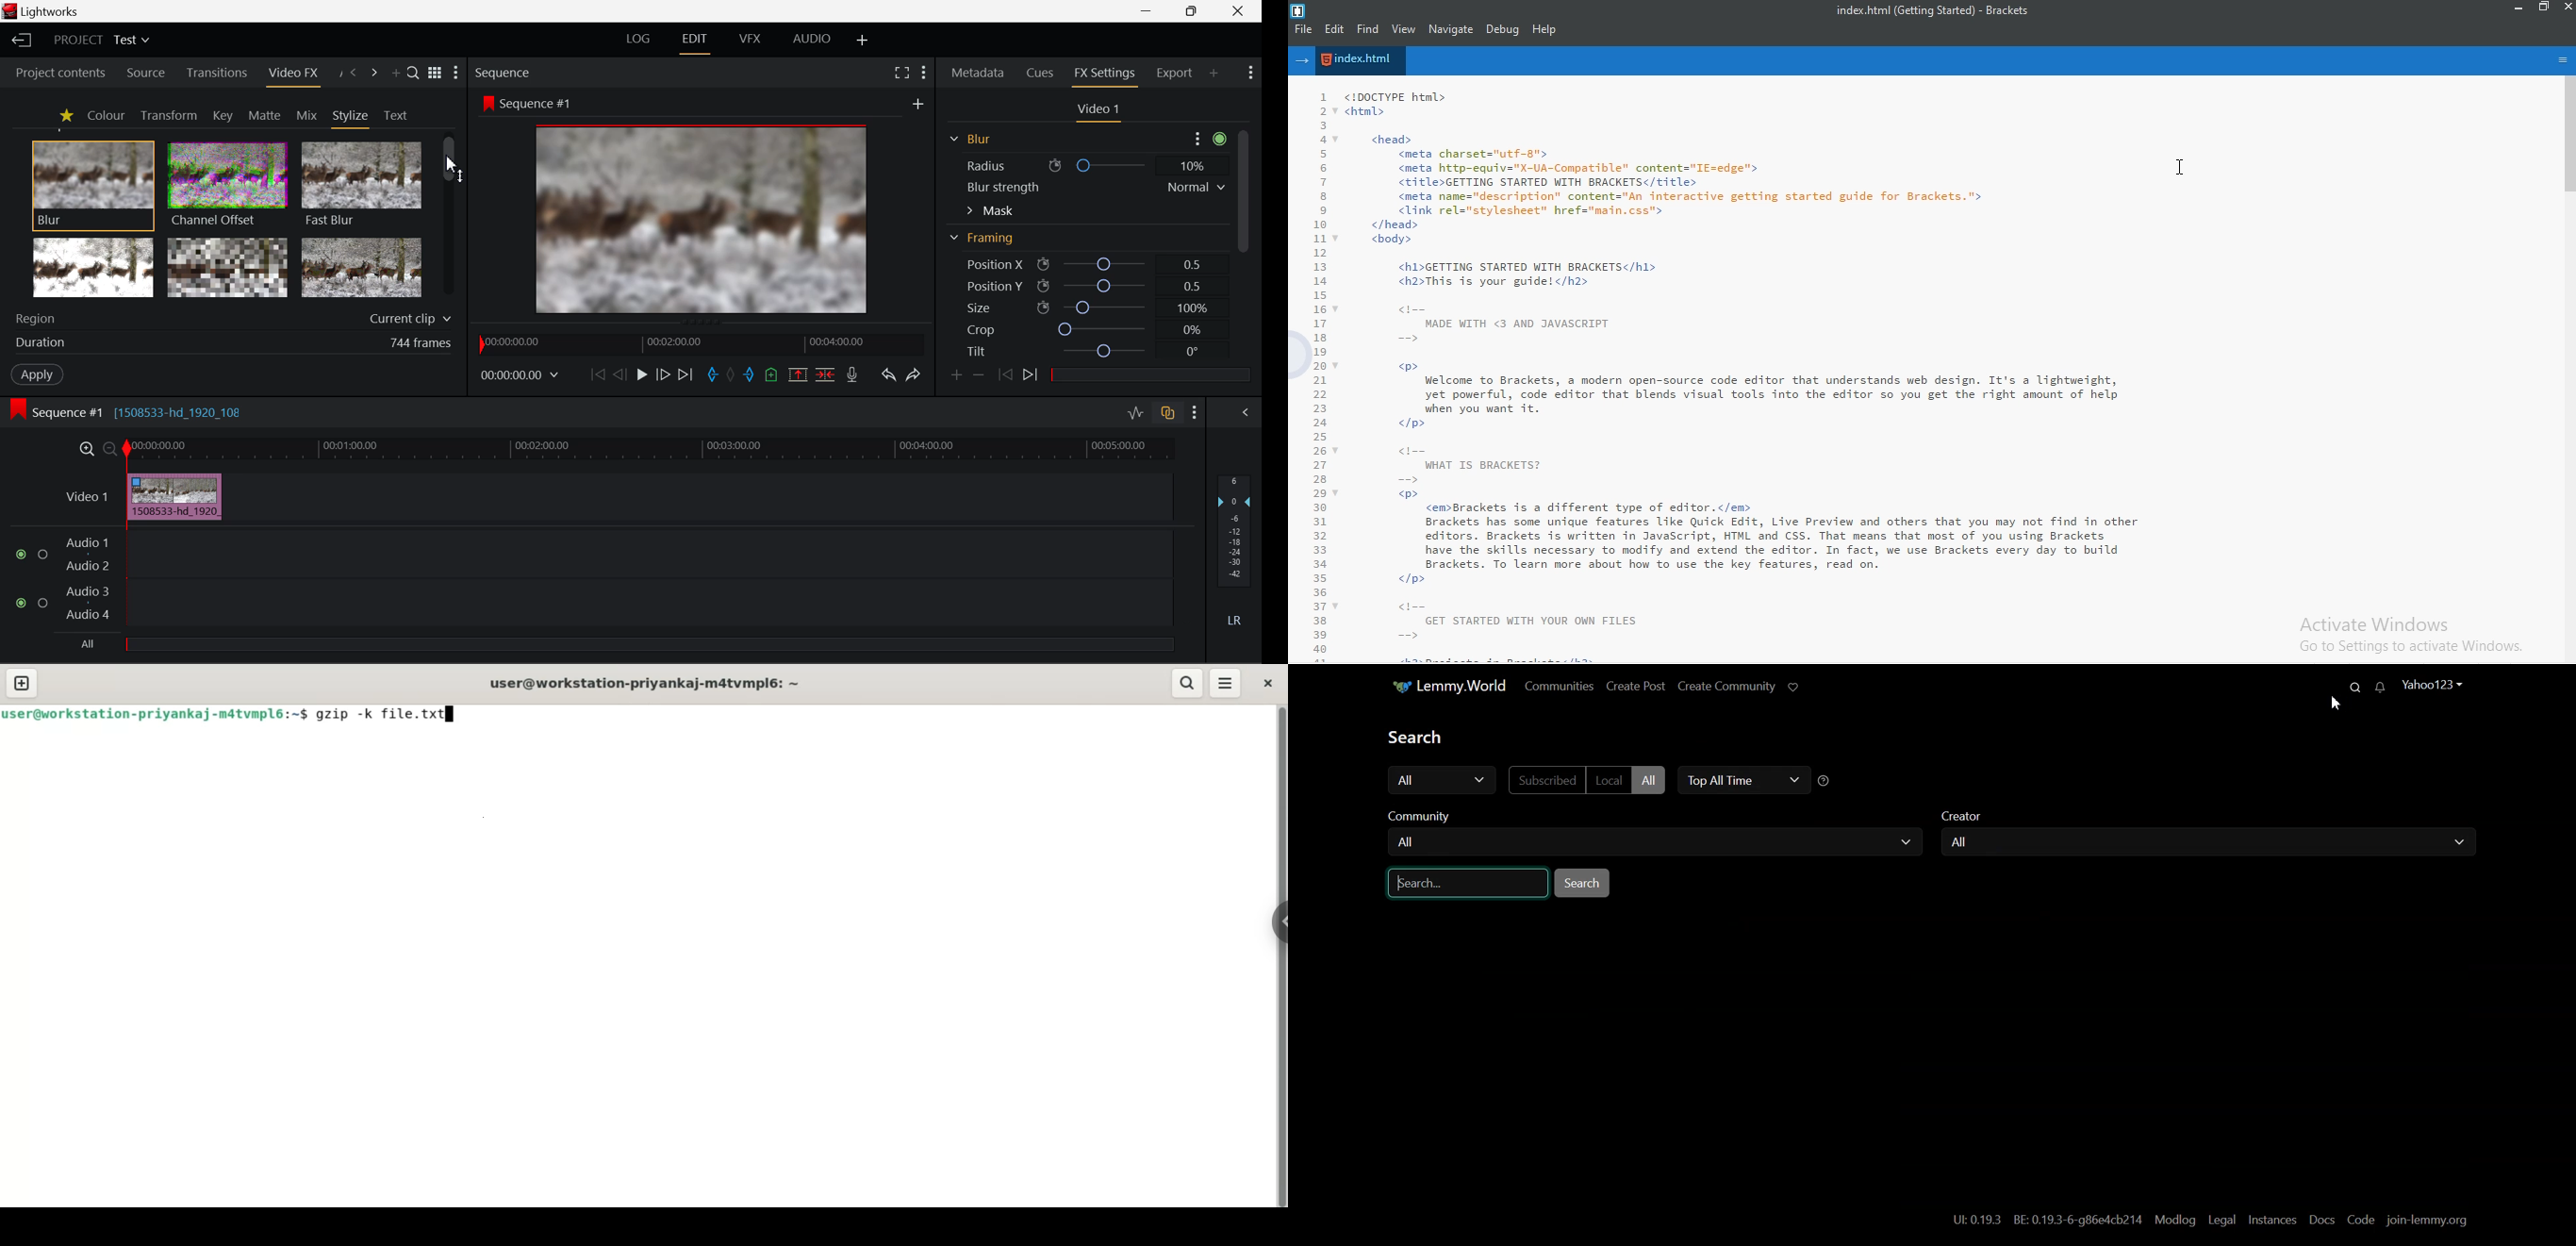 This screenshot has height=1260, width=2576. What do you see at coordinates (390, 716) in the screenshot?
I see ` gzip -k file.txt` at bounding box center [390, 716].